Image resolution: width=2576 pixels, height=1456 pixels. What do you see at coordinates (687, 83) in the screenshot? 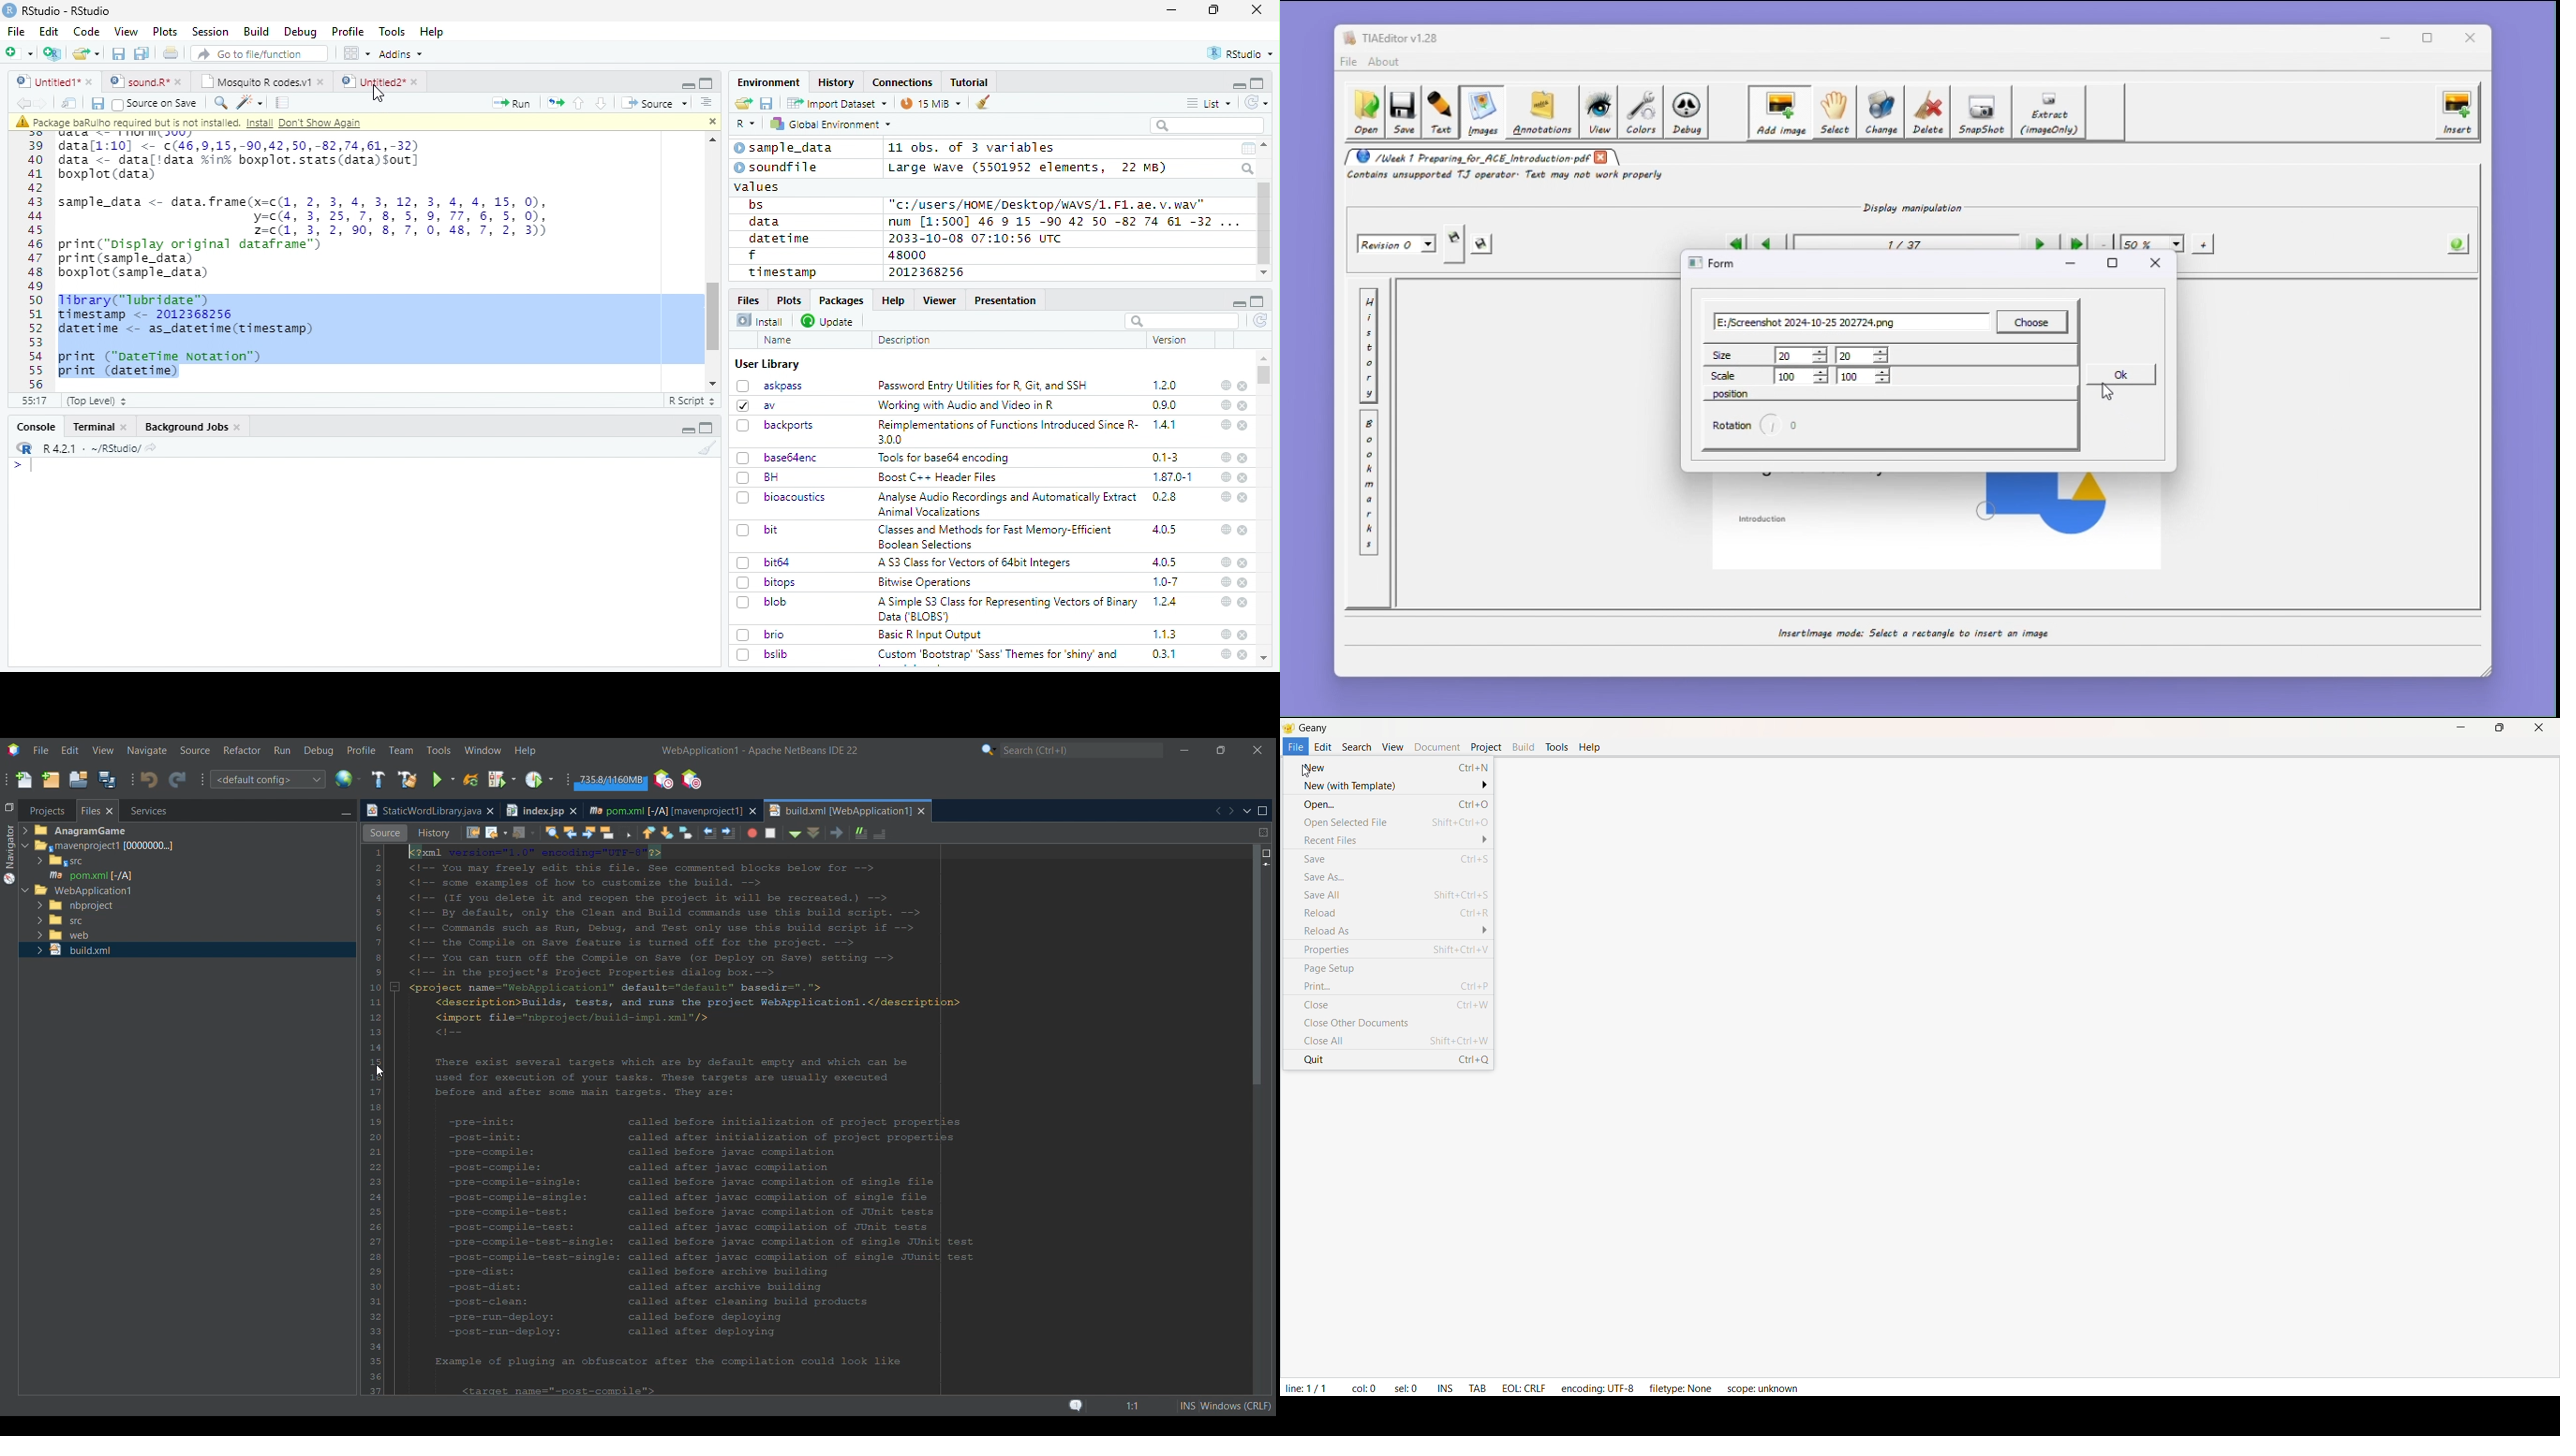
I see `minimize` at bounding box center [687, 83].